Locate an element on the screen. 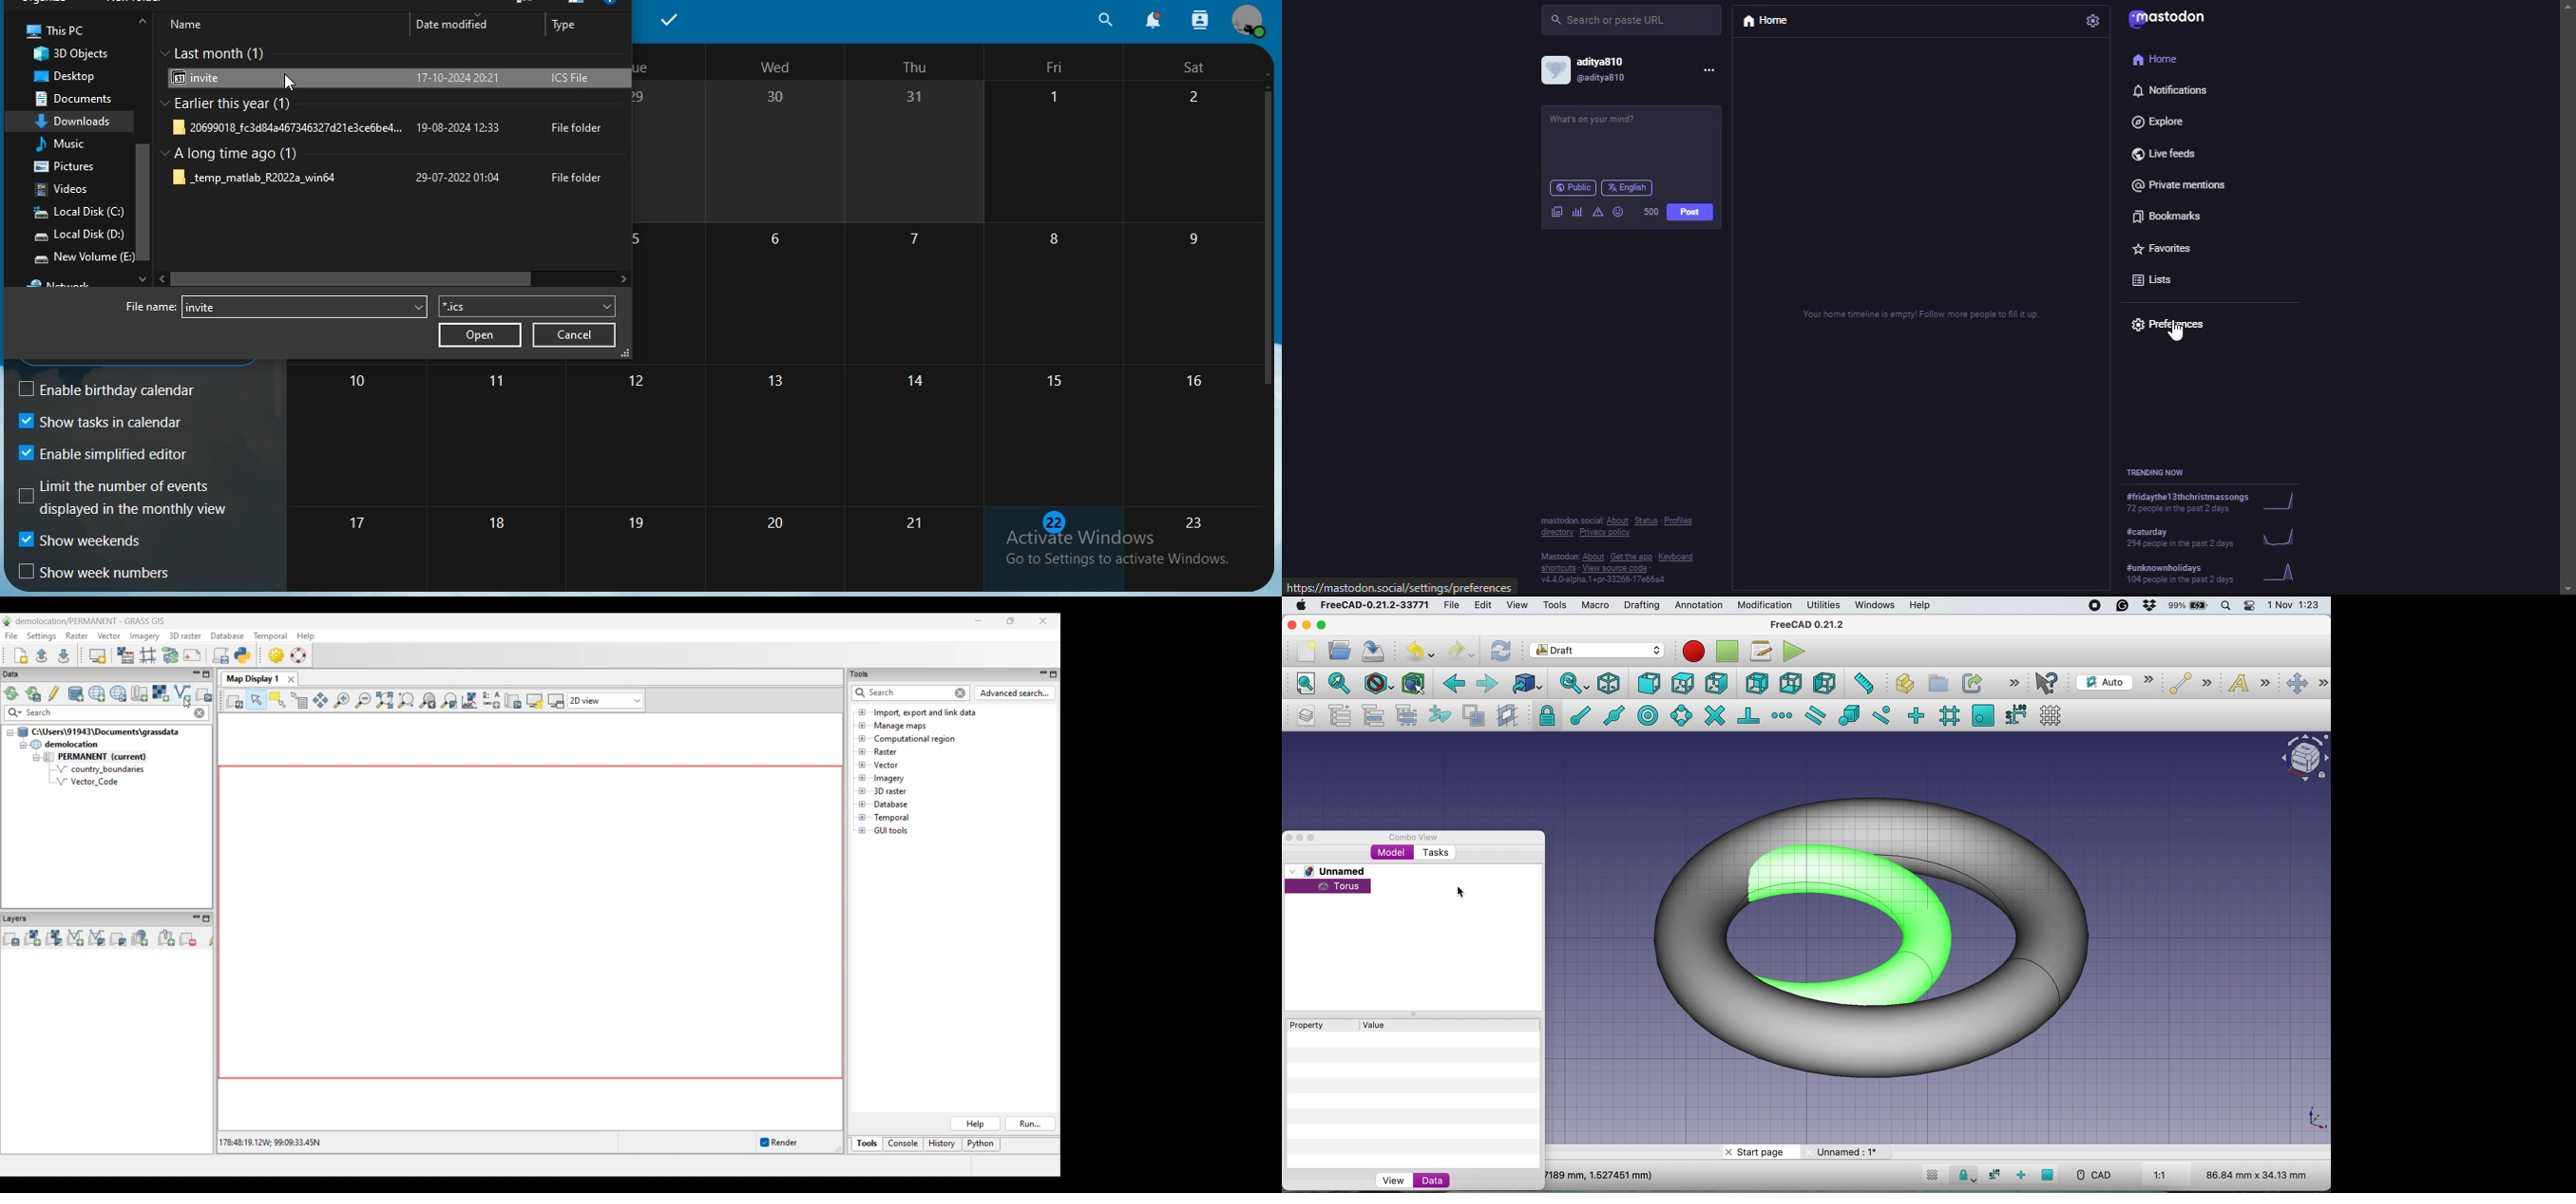  utilities is located at coordinates (1825, 606).